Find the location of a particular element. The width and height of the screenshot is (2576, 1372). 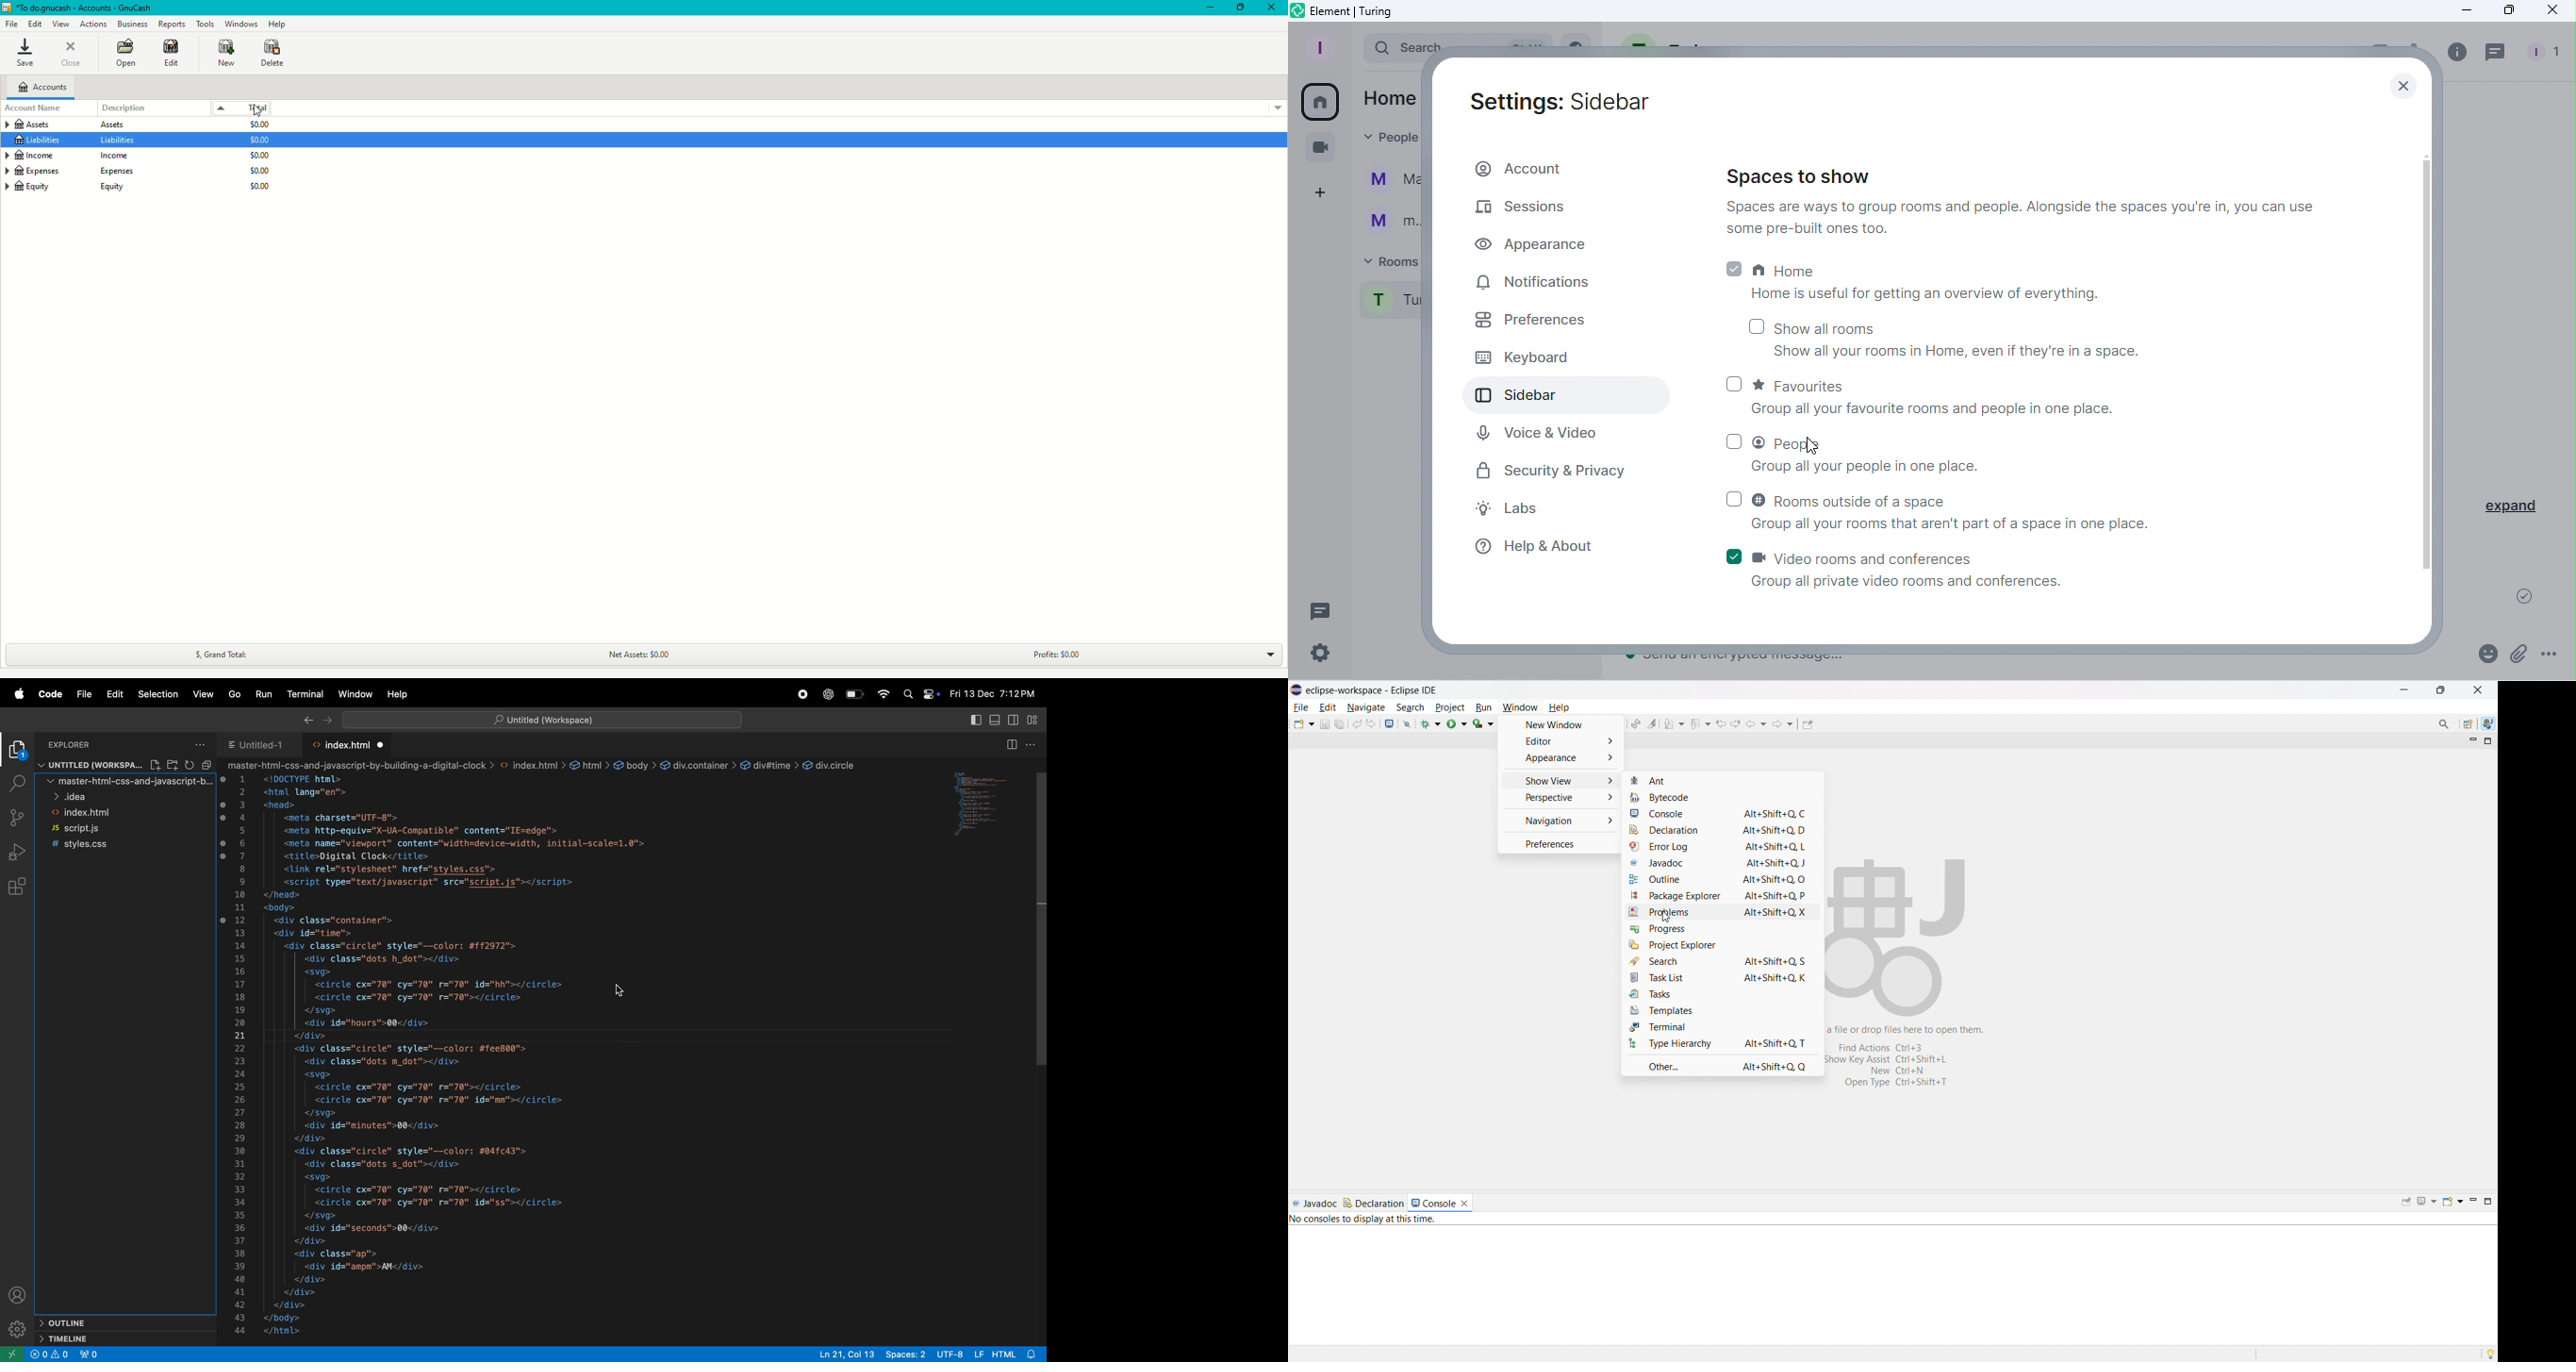

Home is located at coordinates (1317, 101).